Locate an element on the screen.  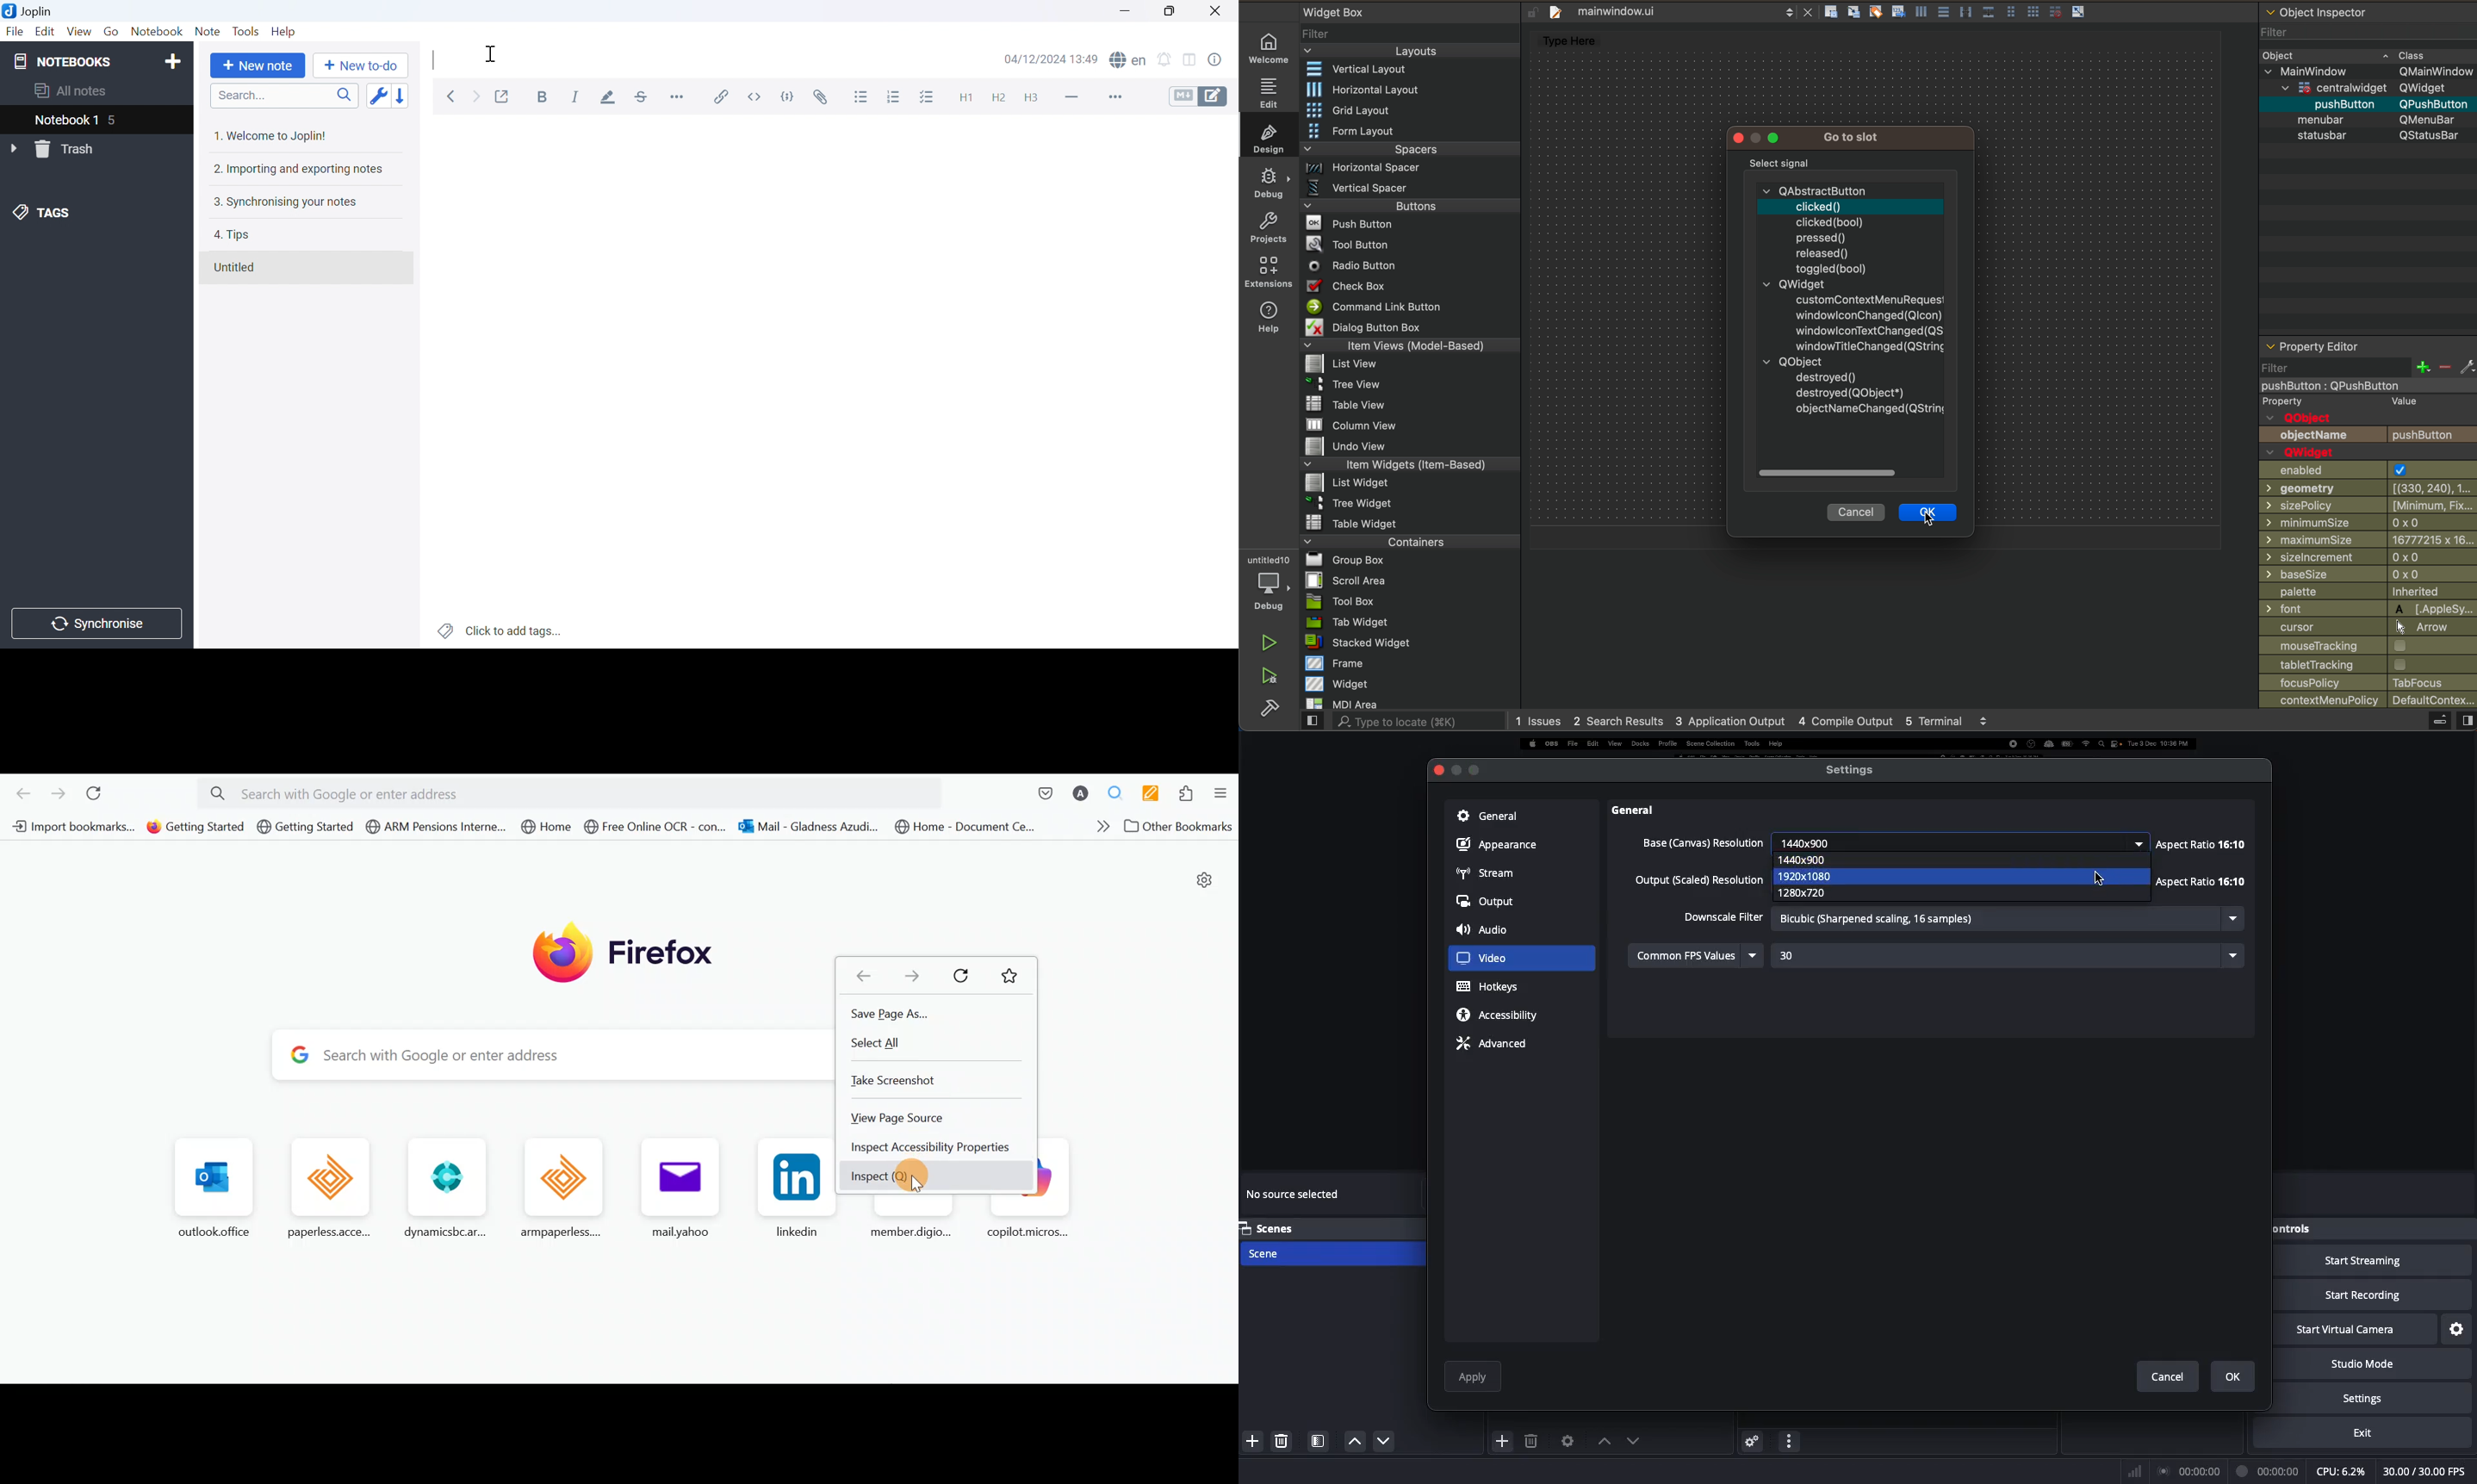
build is located at coordinates (1265, 714).